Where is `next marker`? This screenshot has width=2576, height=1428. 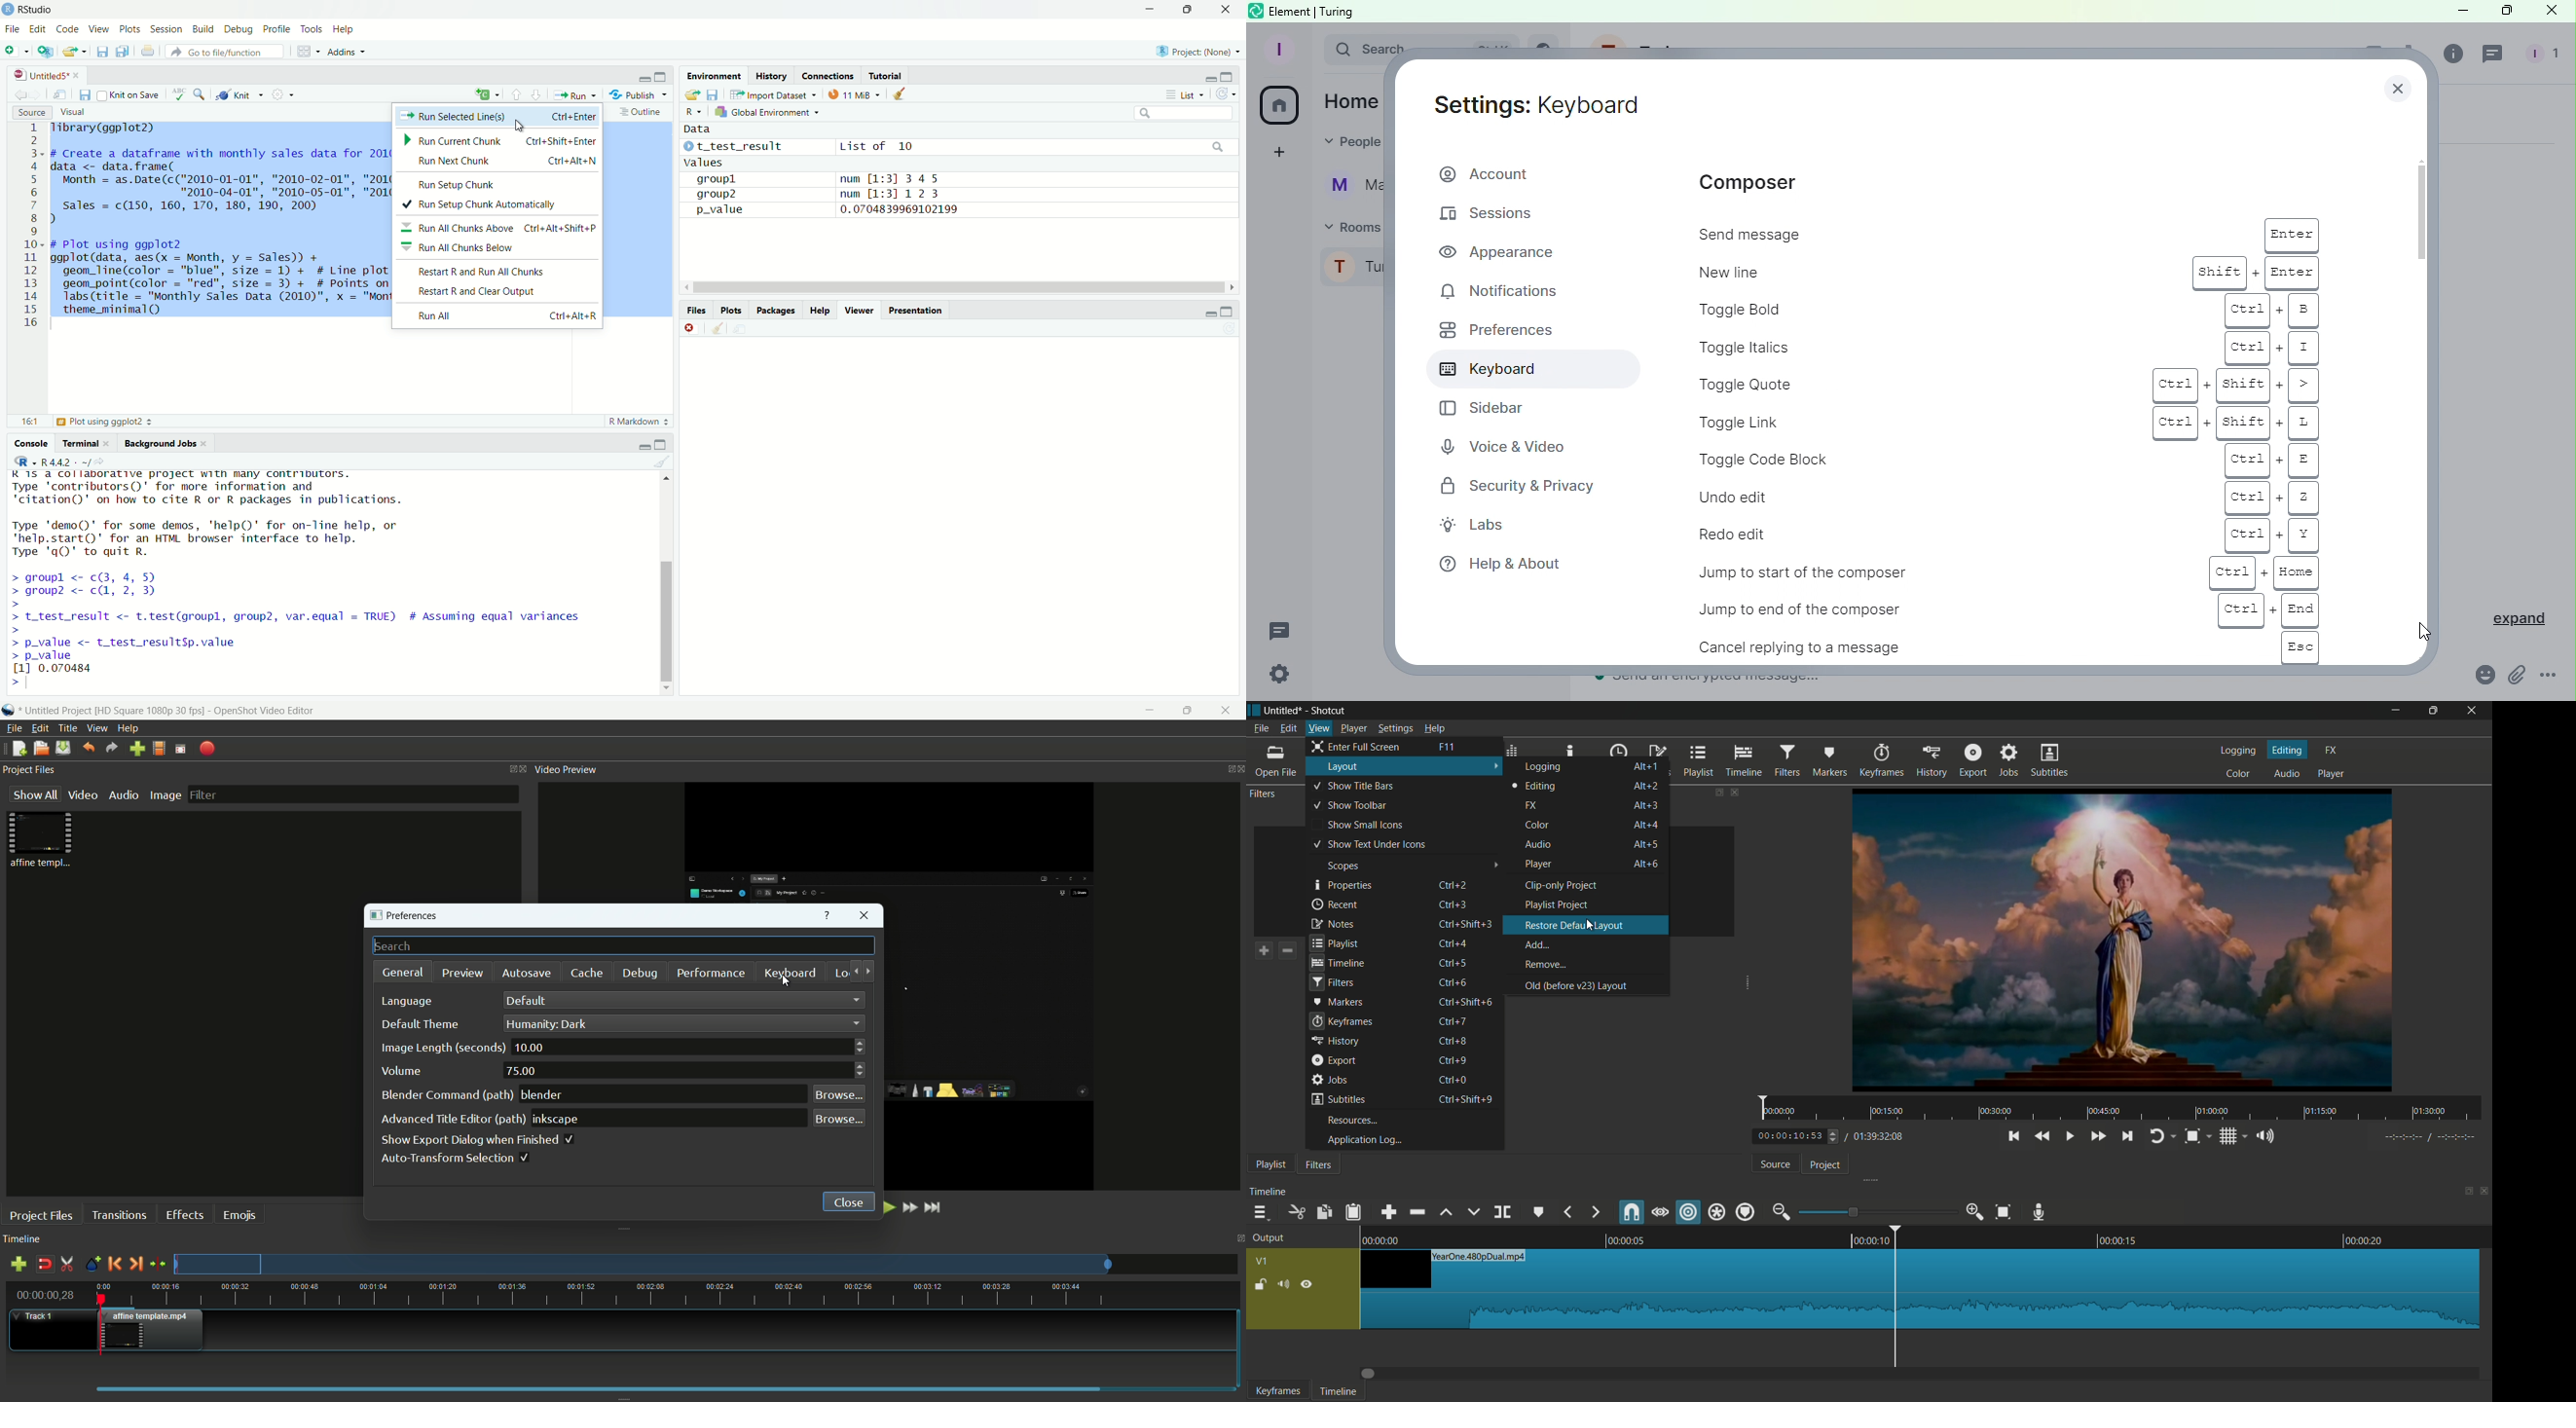 next marker is located at coordinates (136, 1263).